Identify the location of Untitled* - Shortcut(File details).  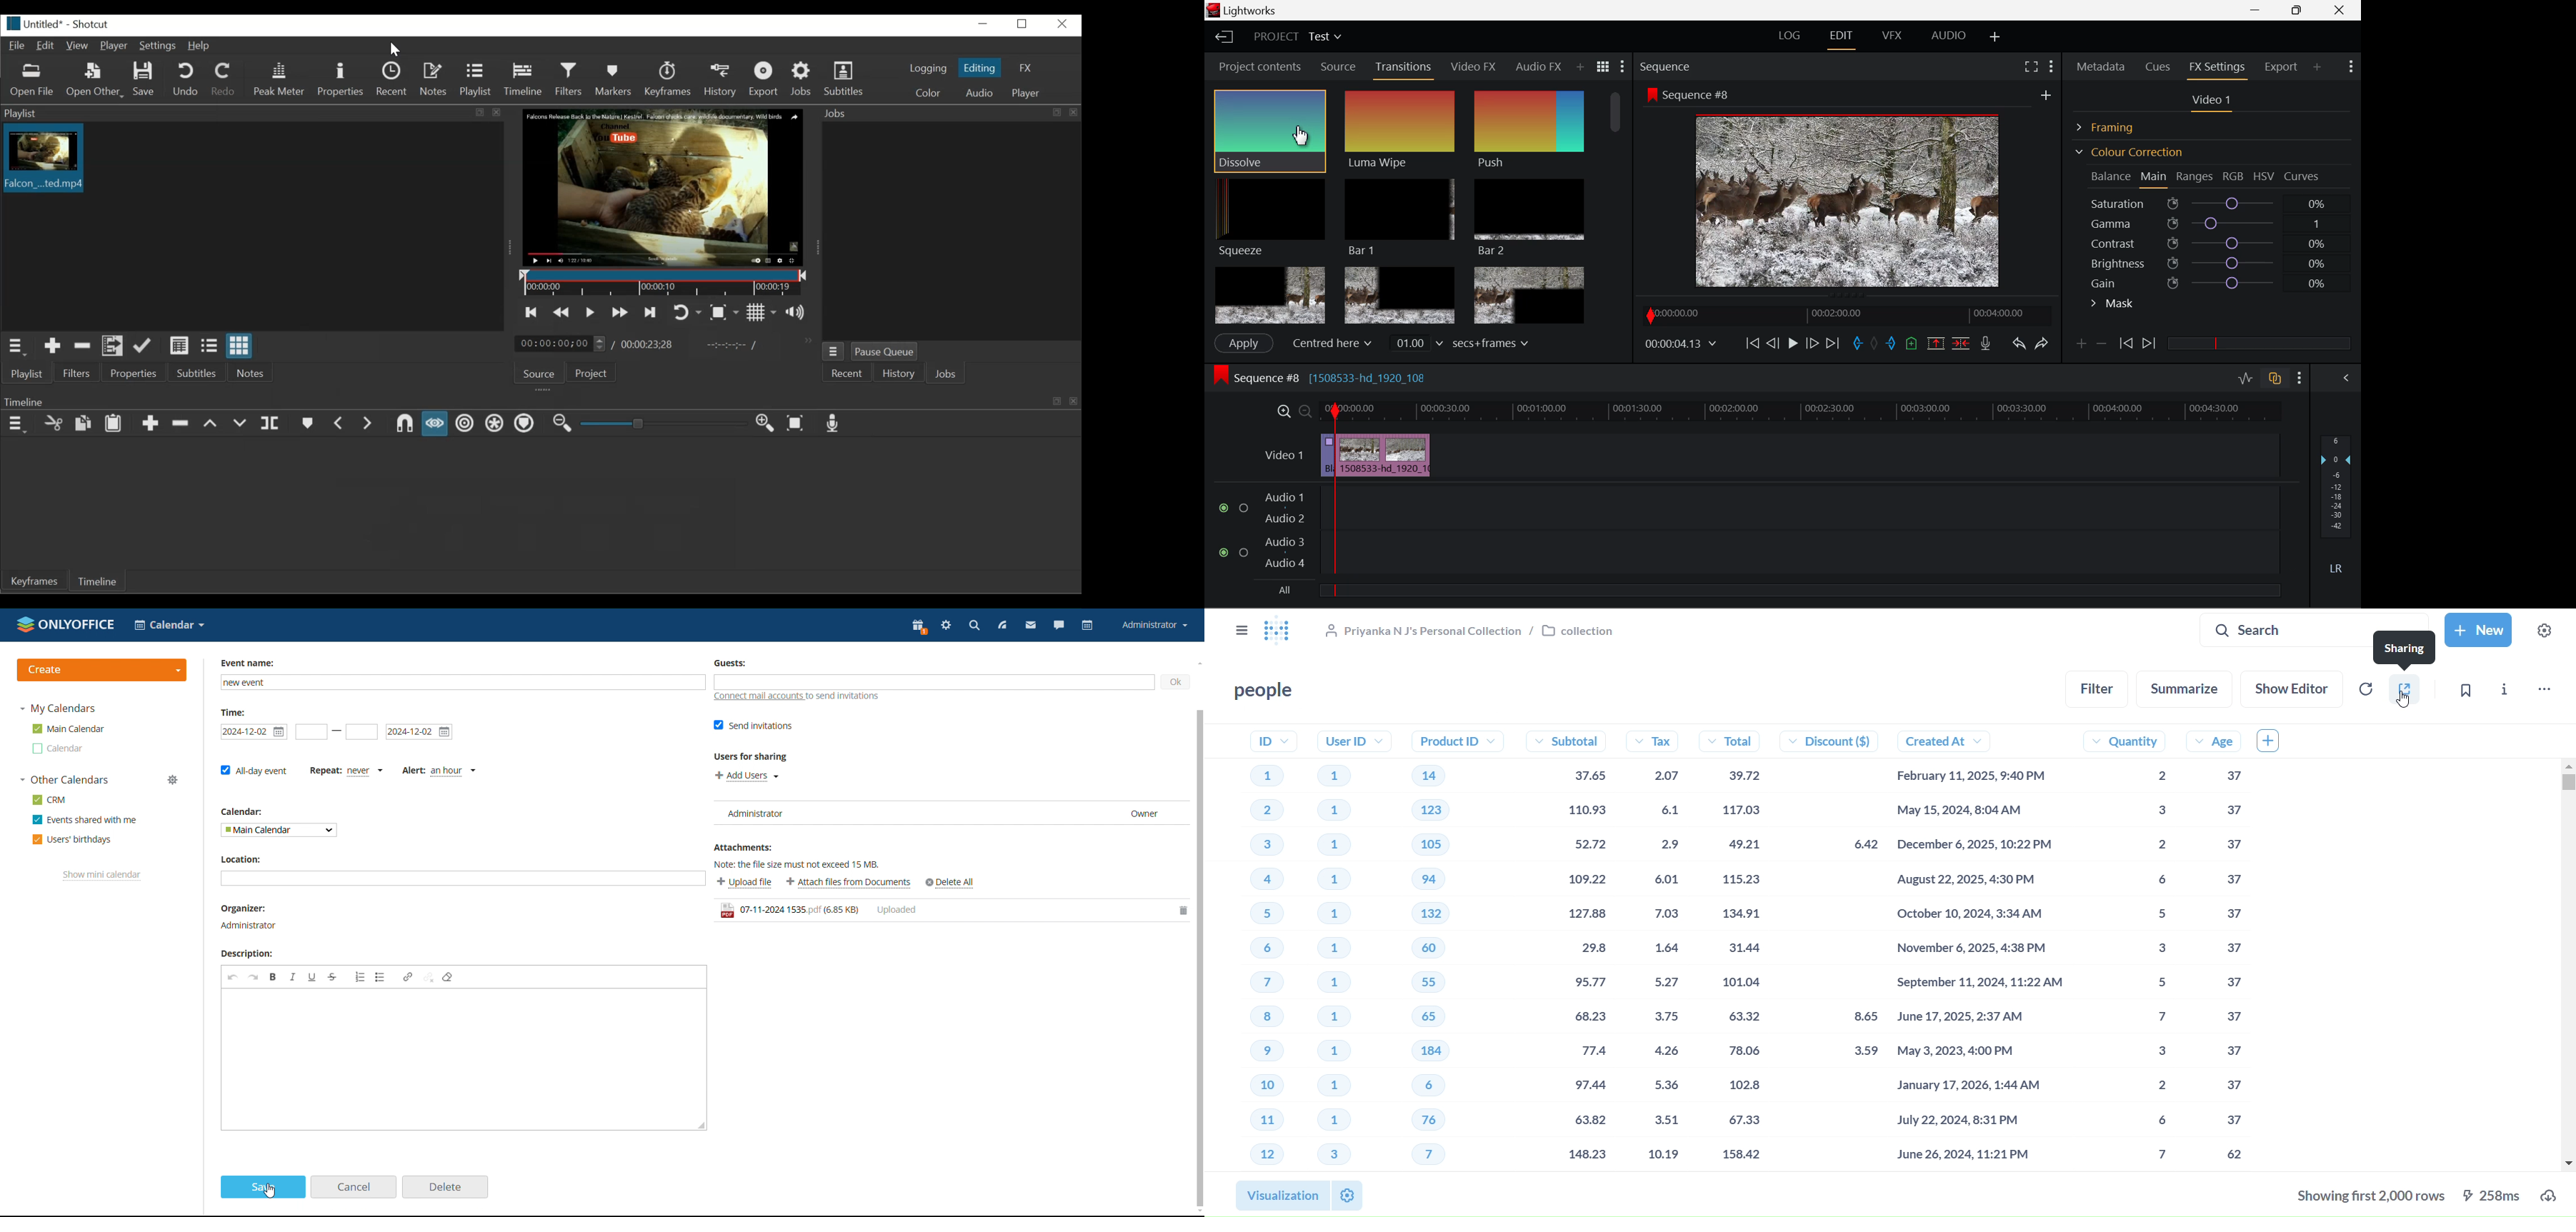
(60, 23).